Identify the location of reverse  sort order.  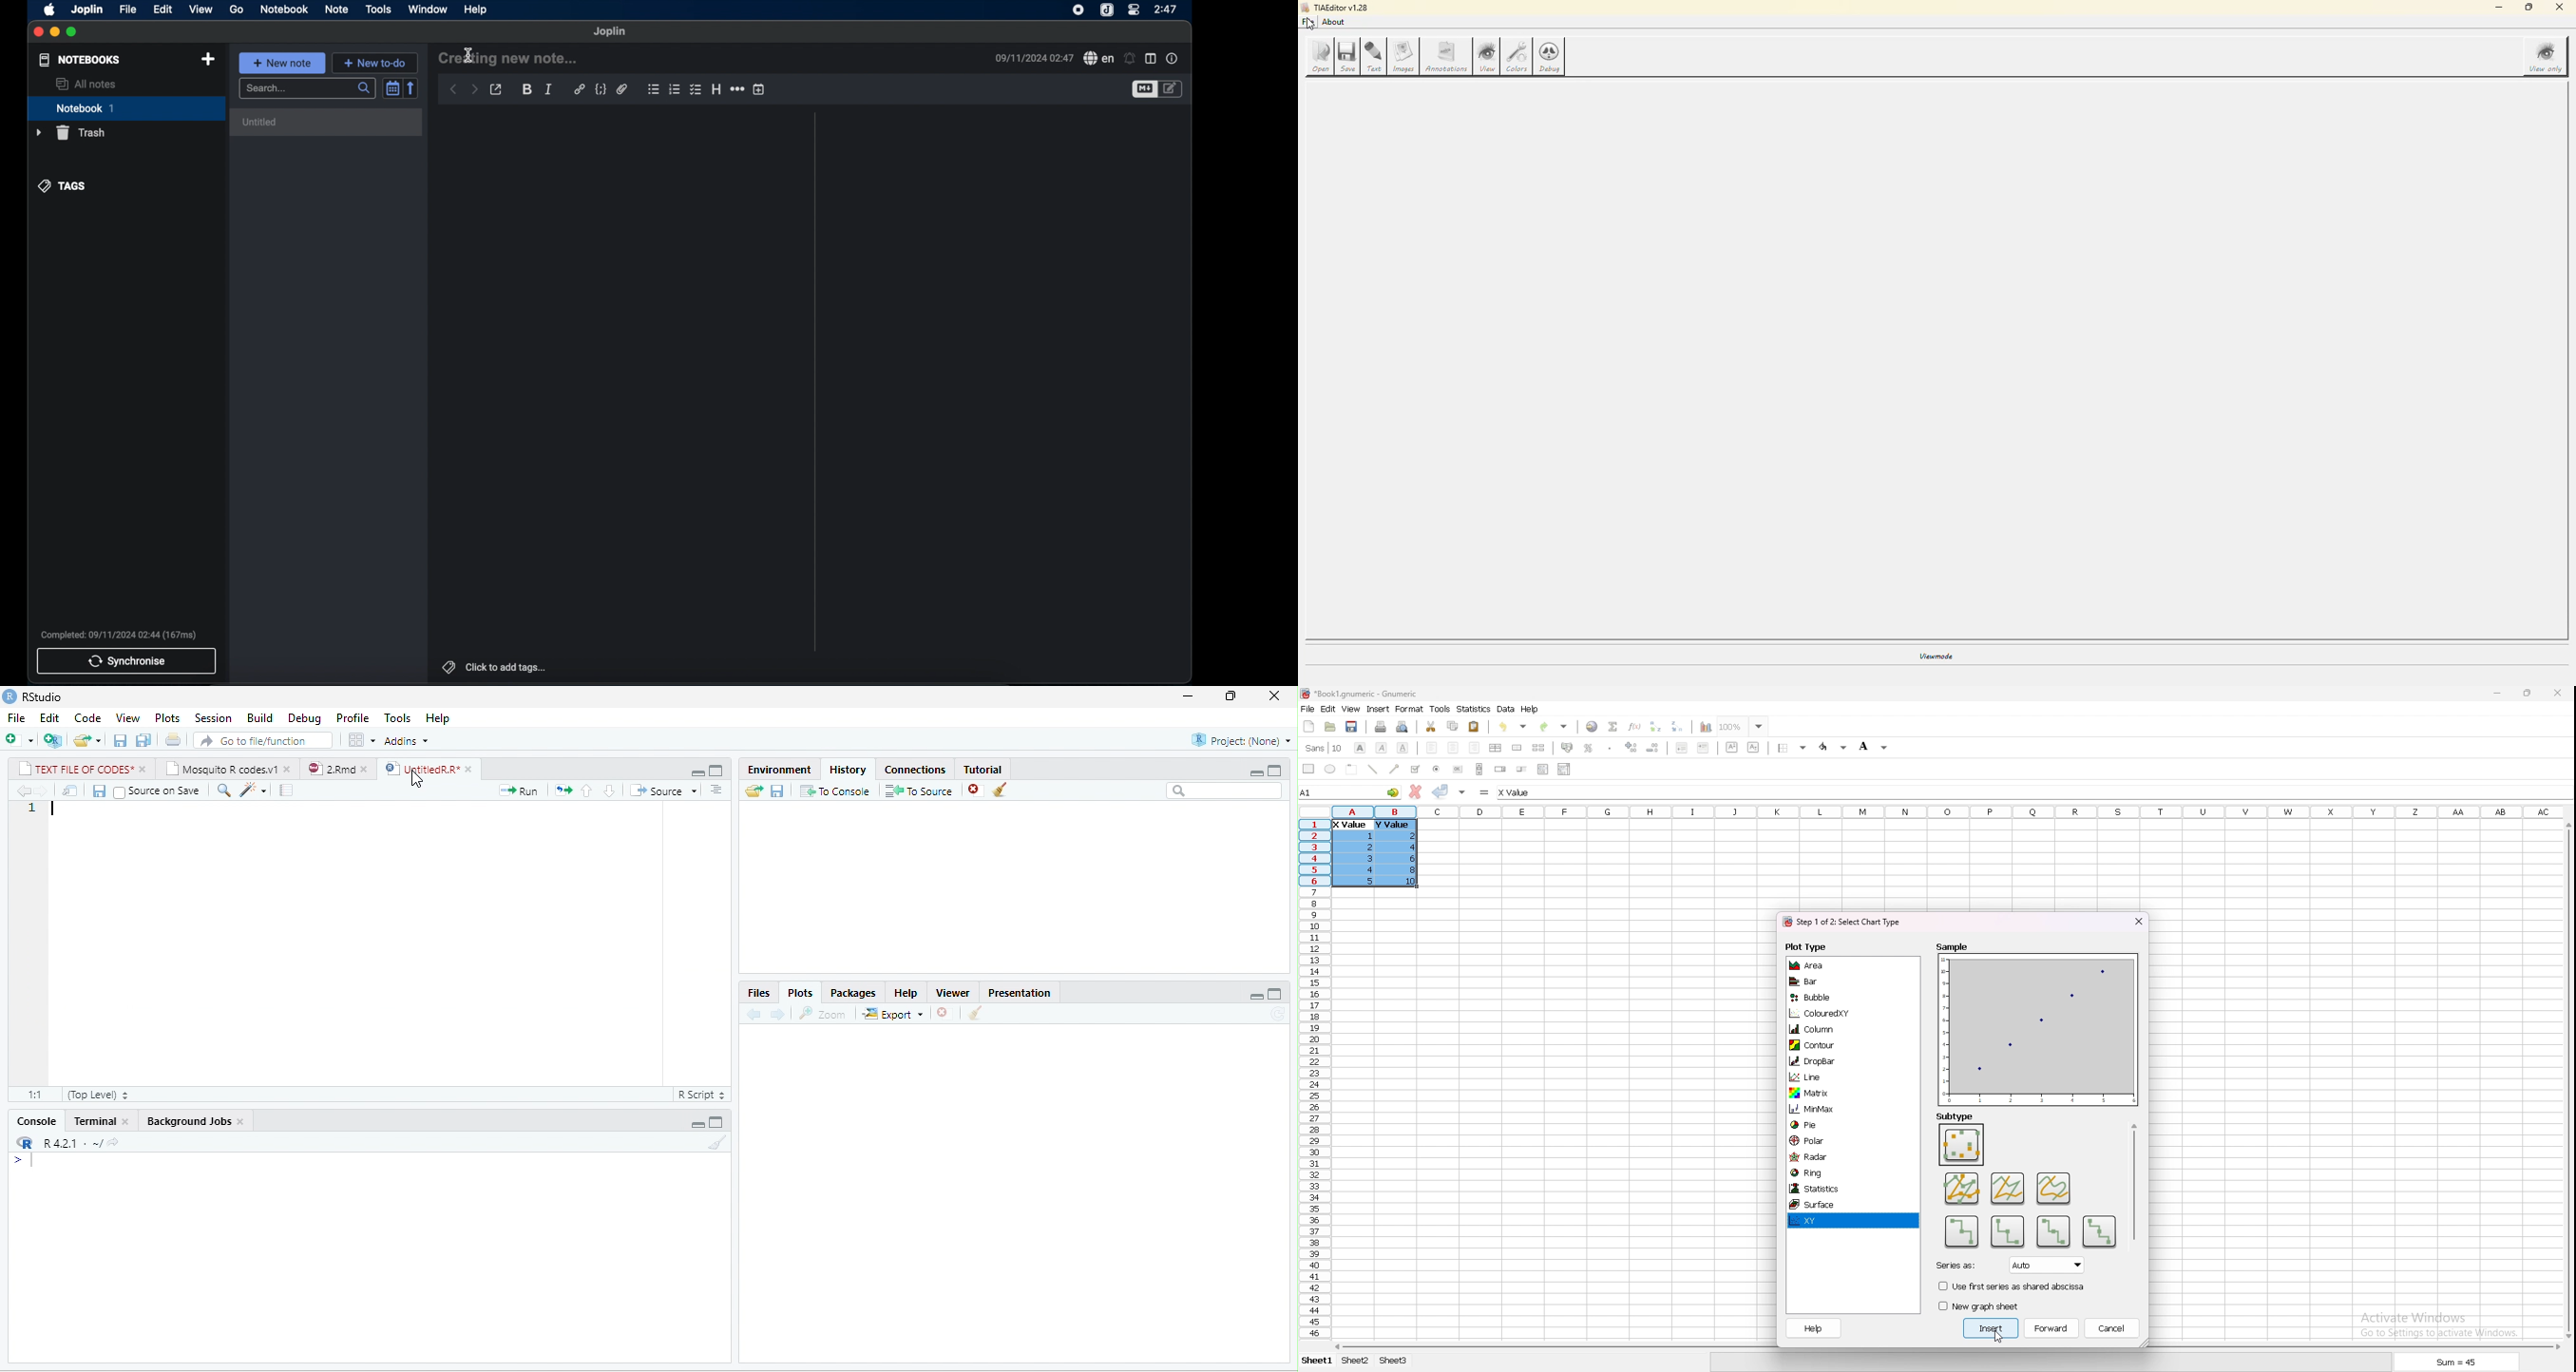
(412, 88).